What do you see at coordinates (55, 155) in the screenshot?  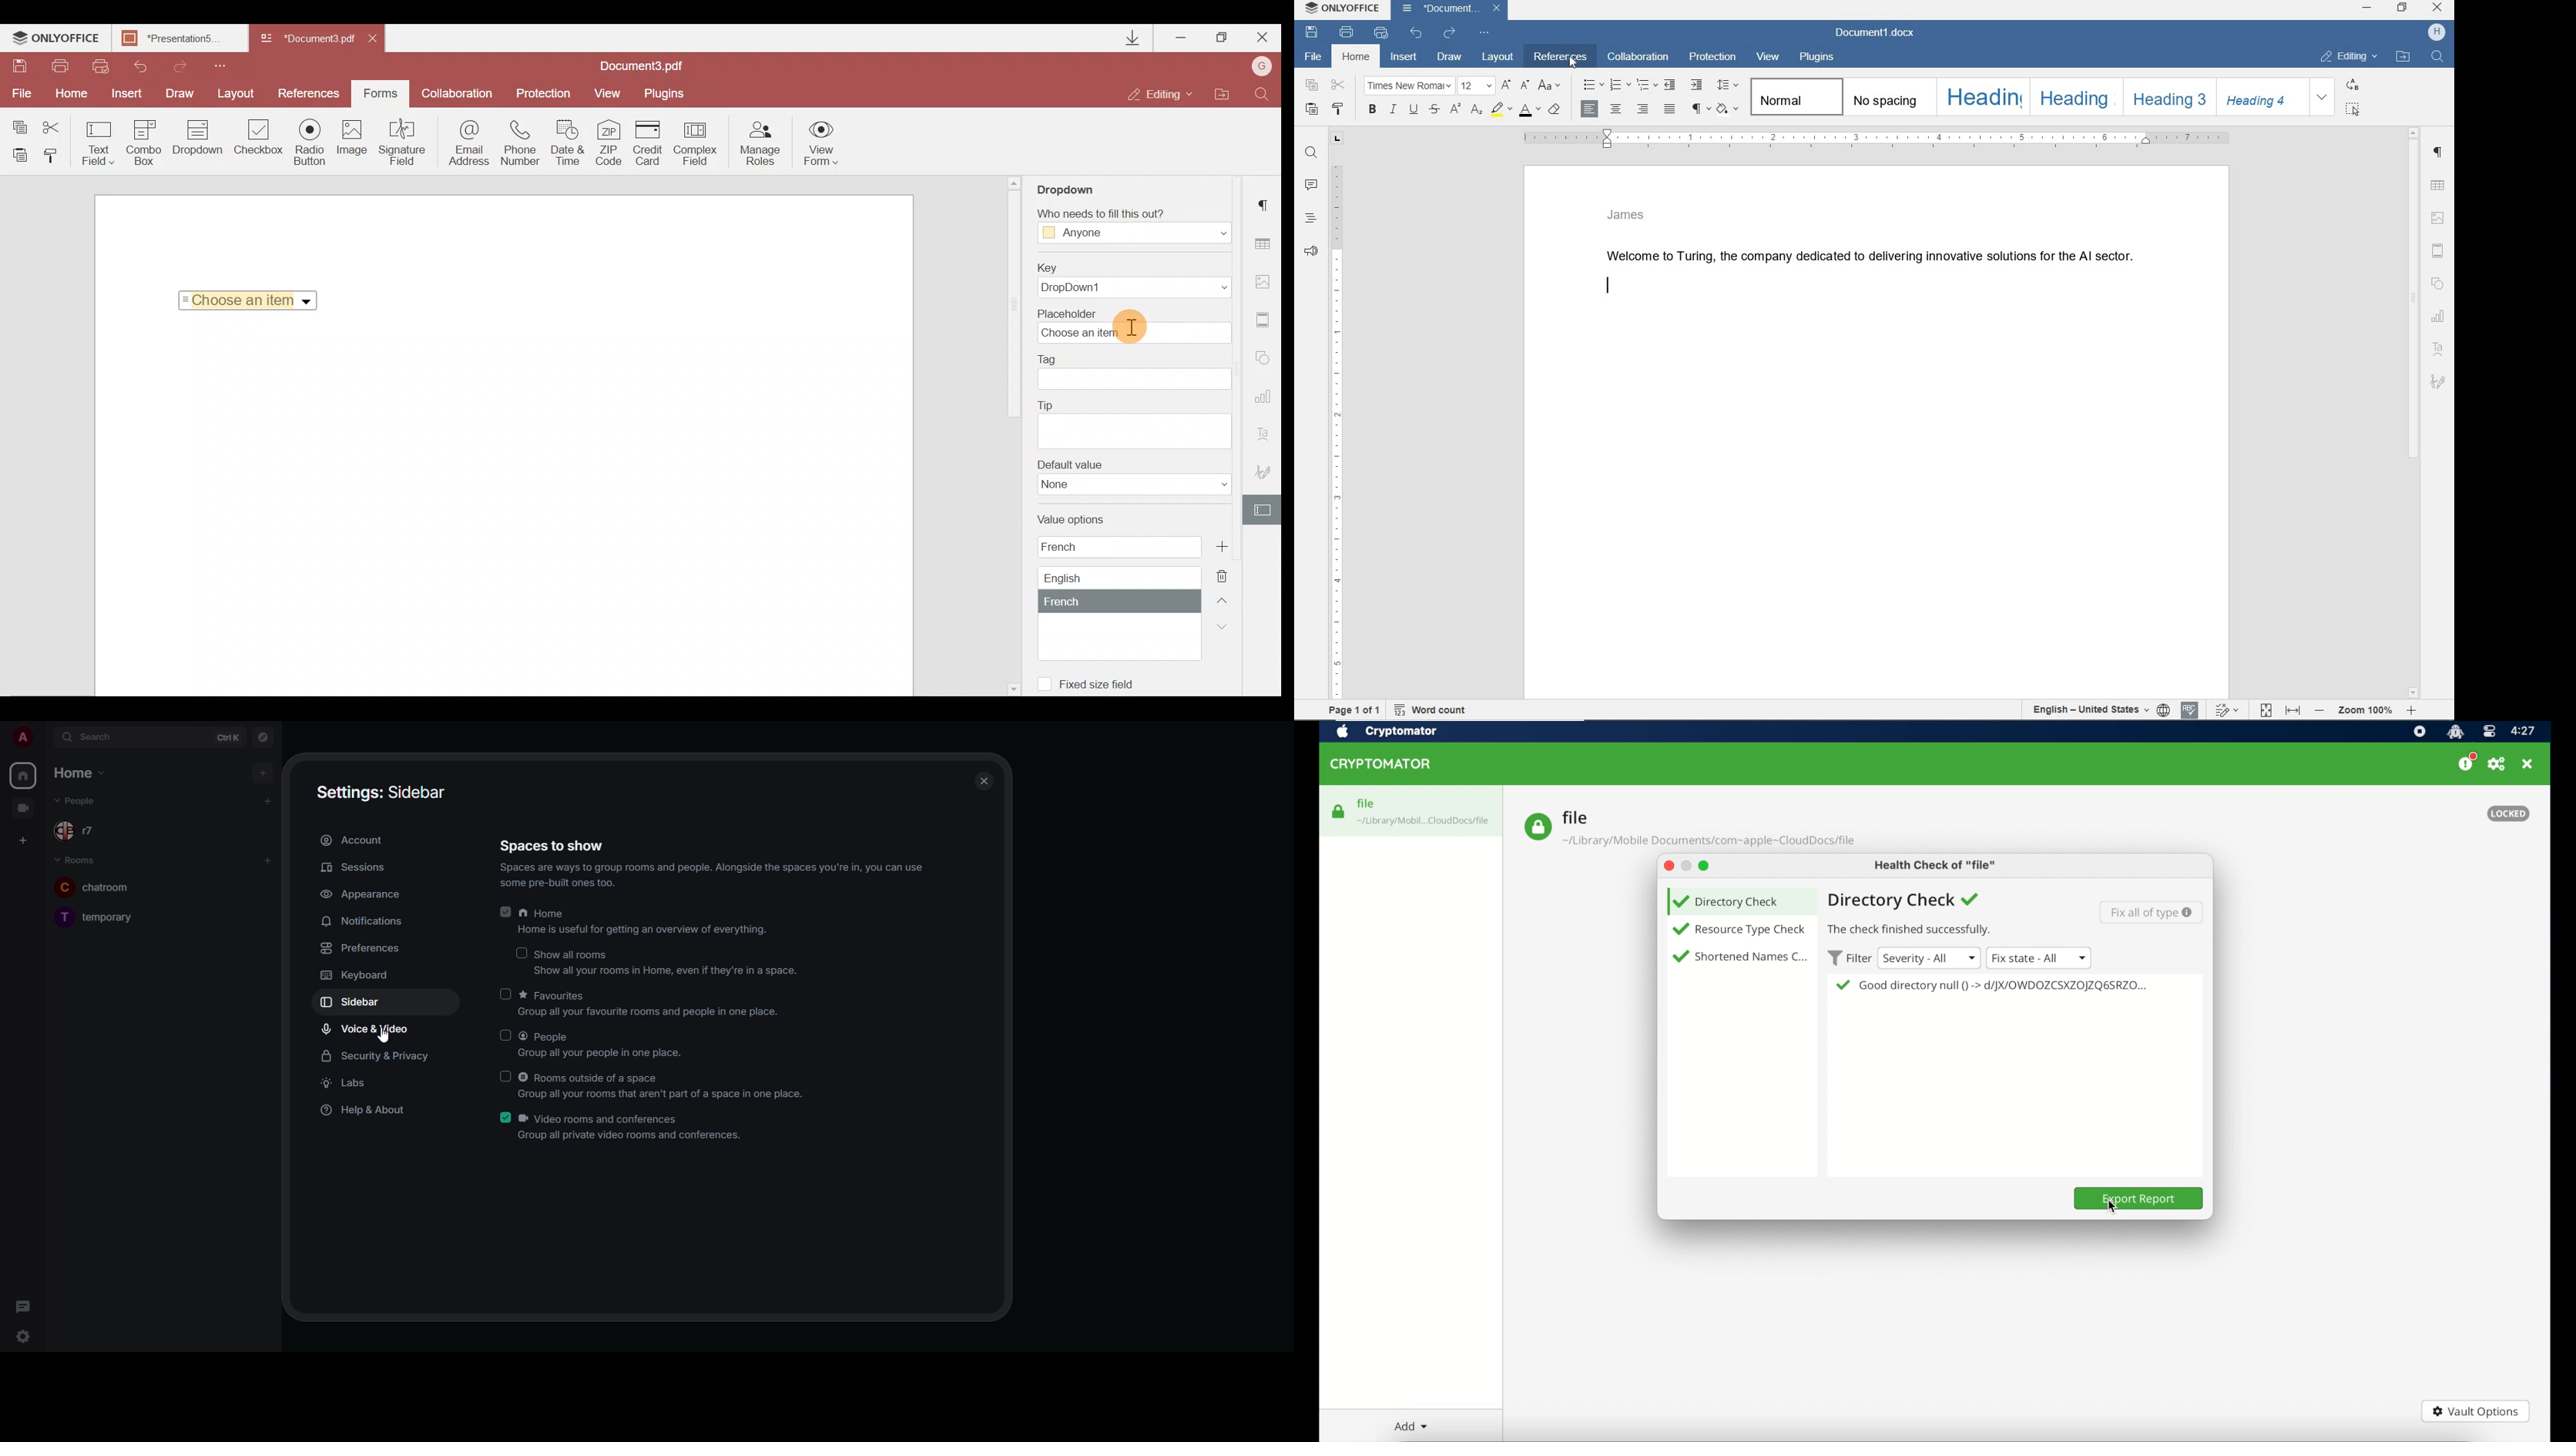 I see `Copy style` at bounding box center [55, 155].